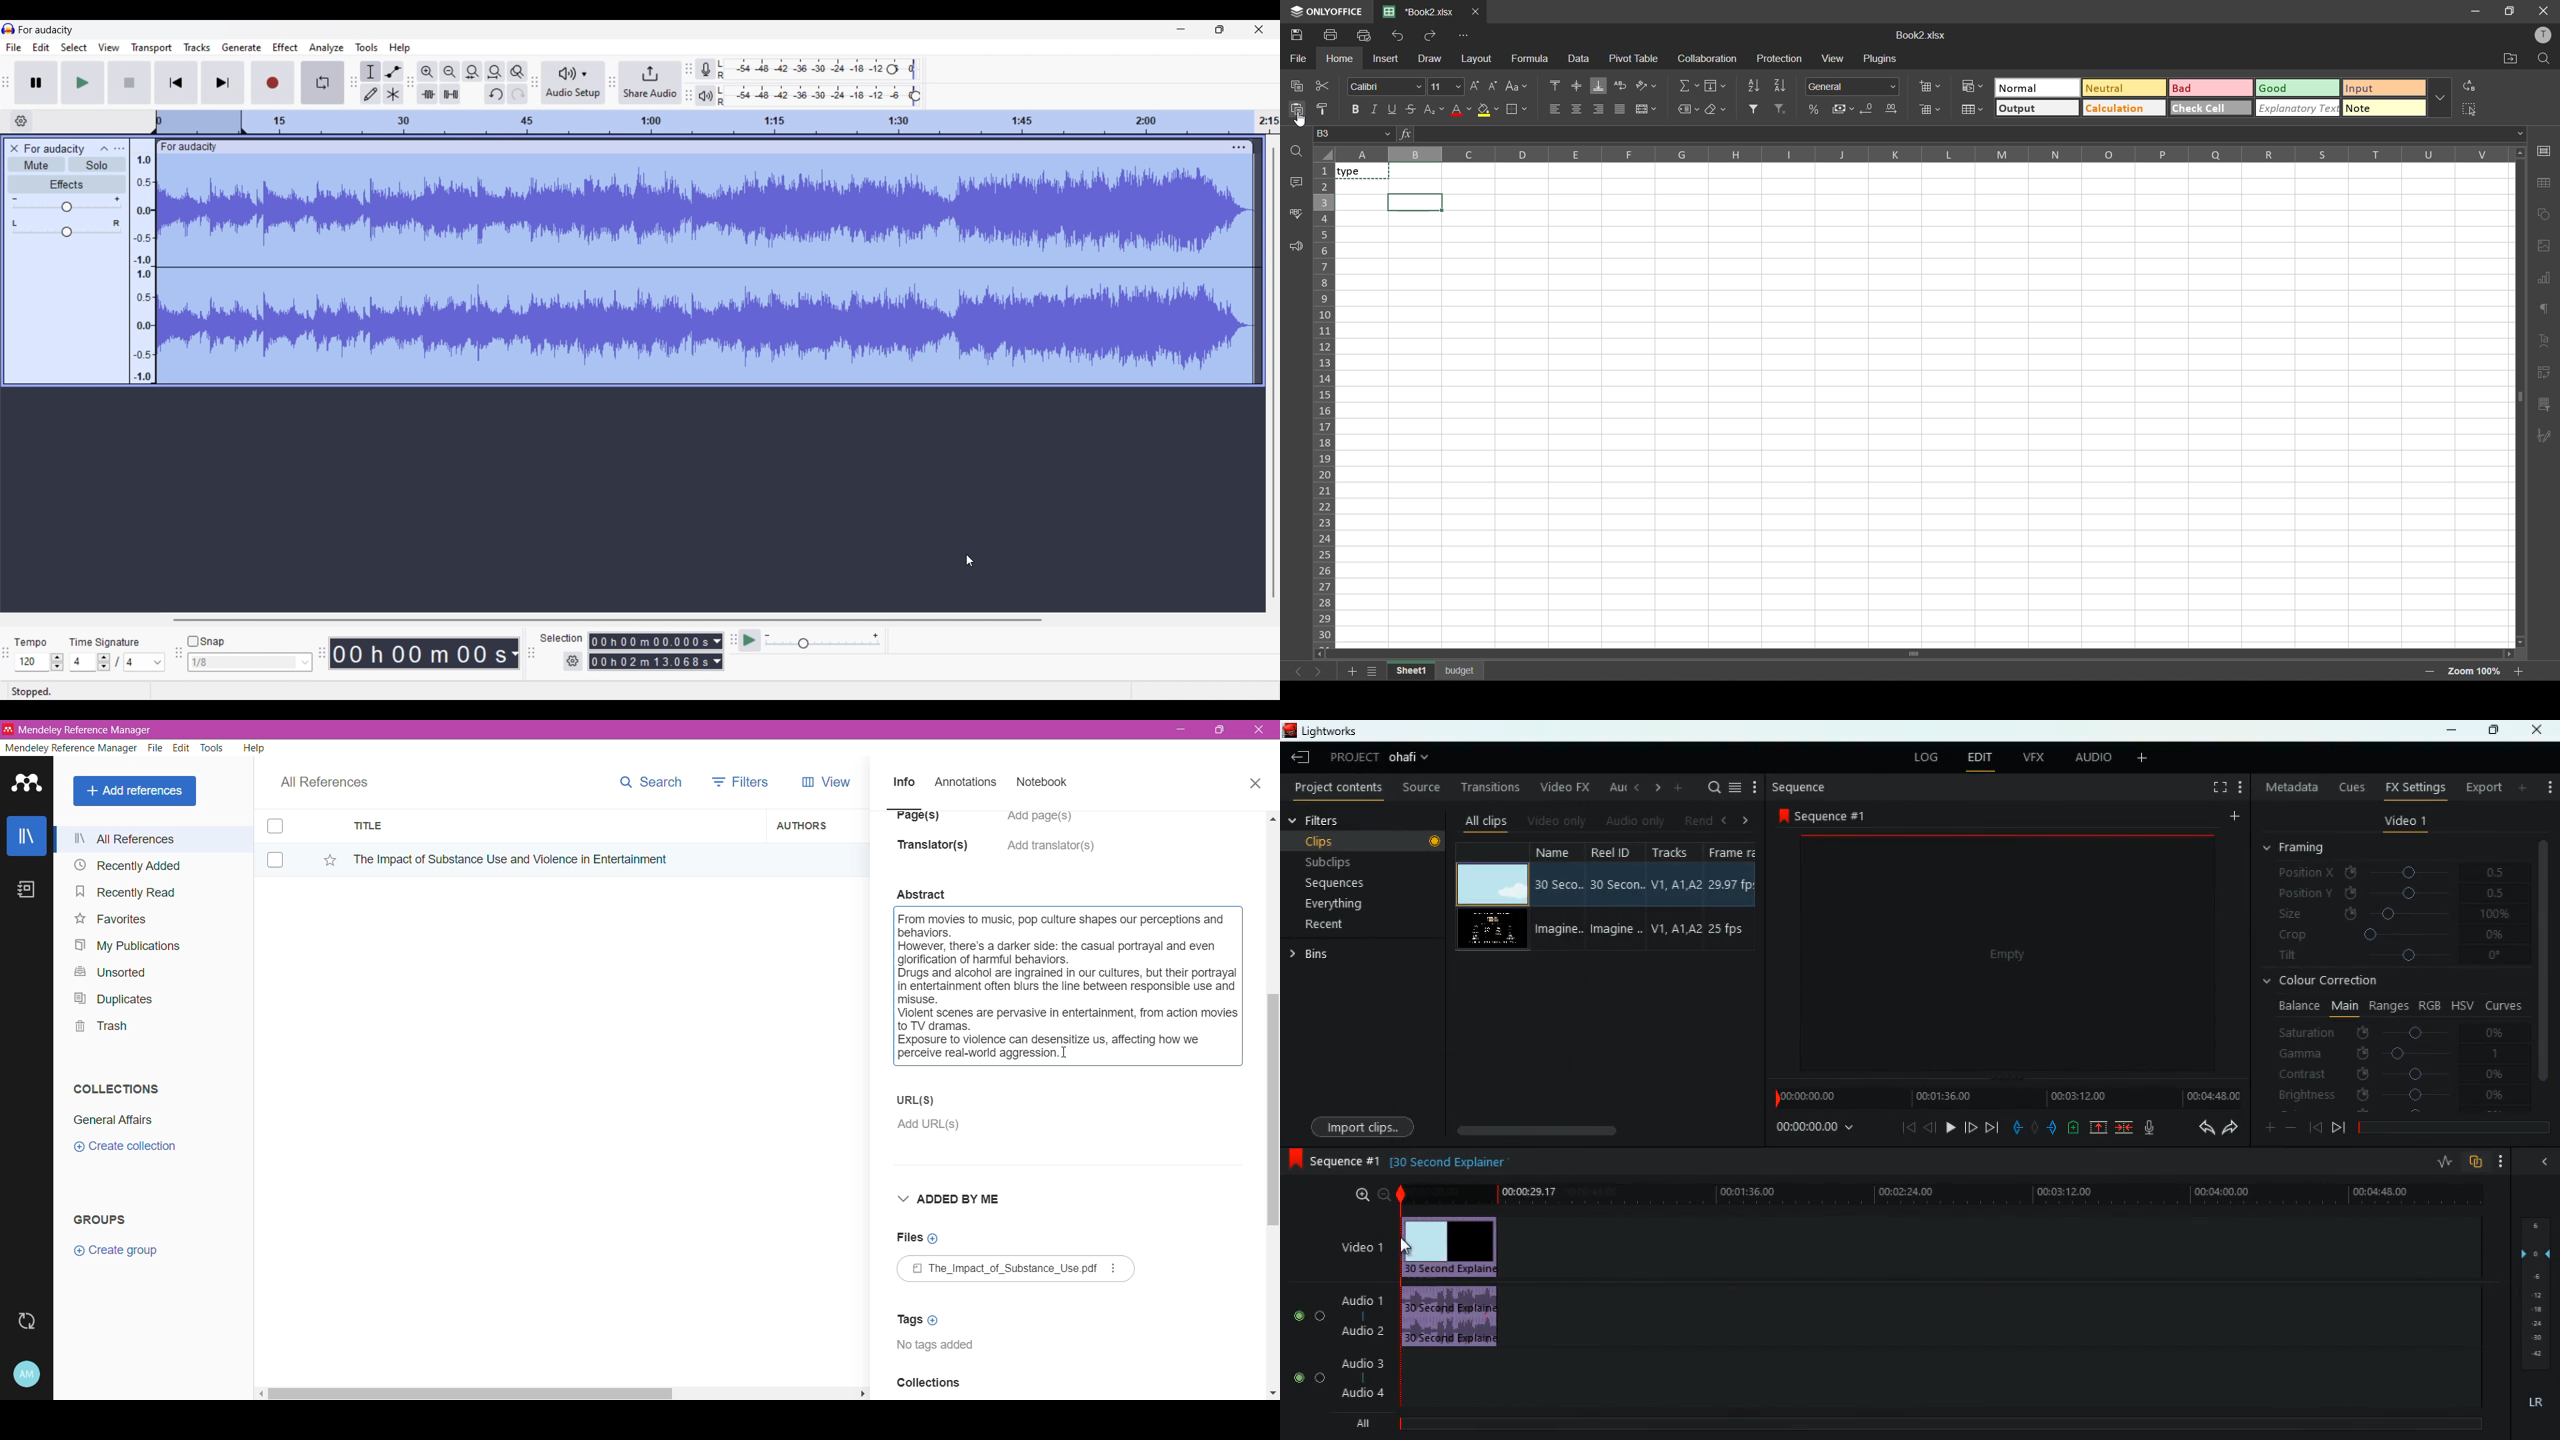 This screenshot has width=2576, height=1456. I want to click on Selection tool, so click(371, 71).